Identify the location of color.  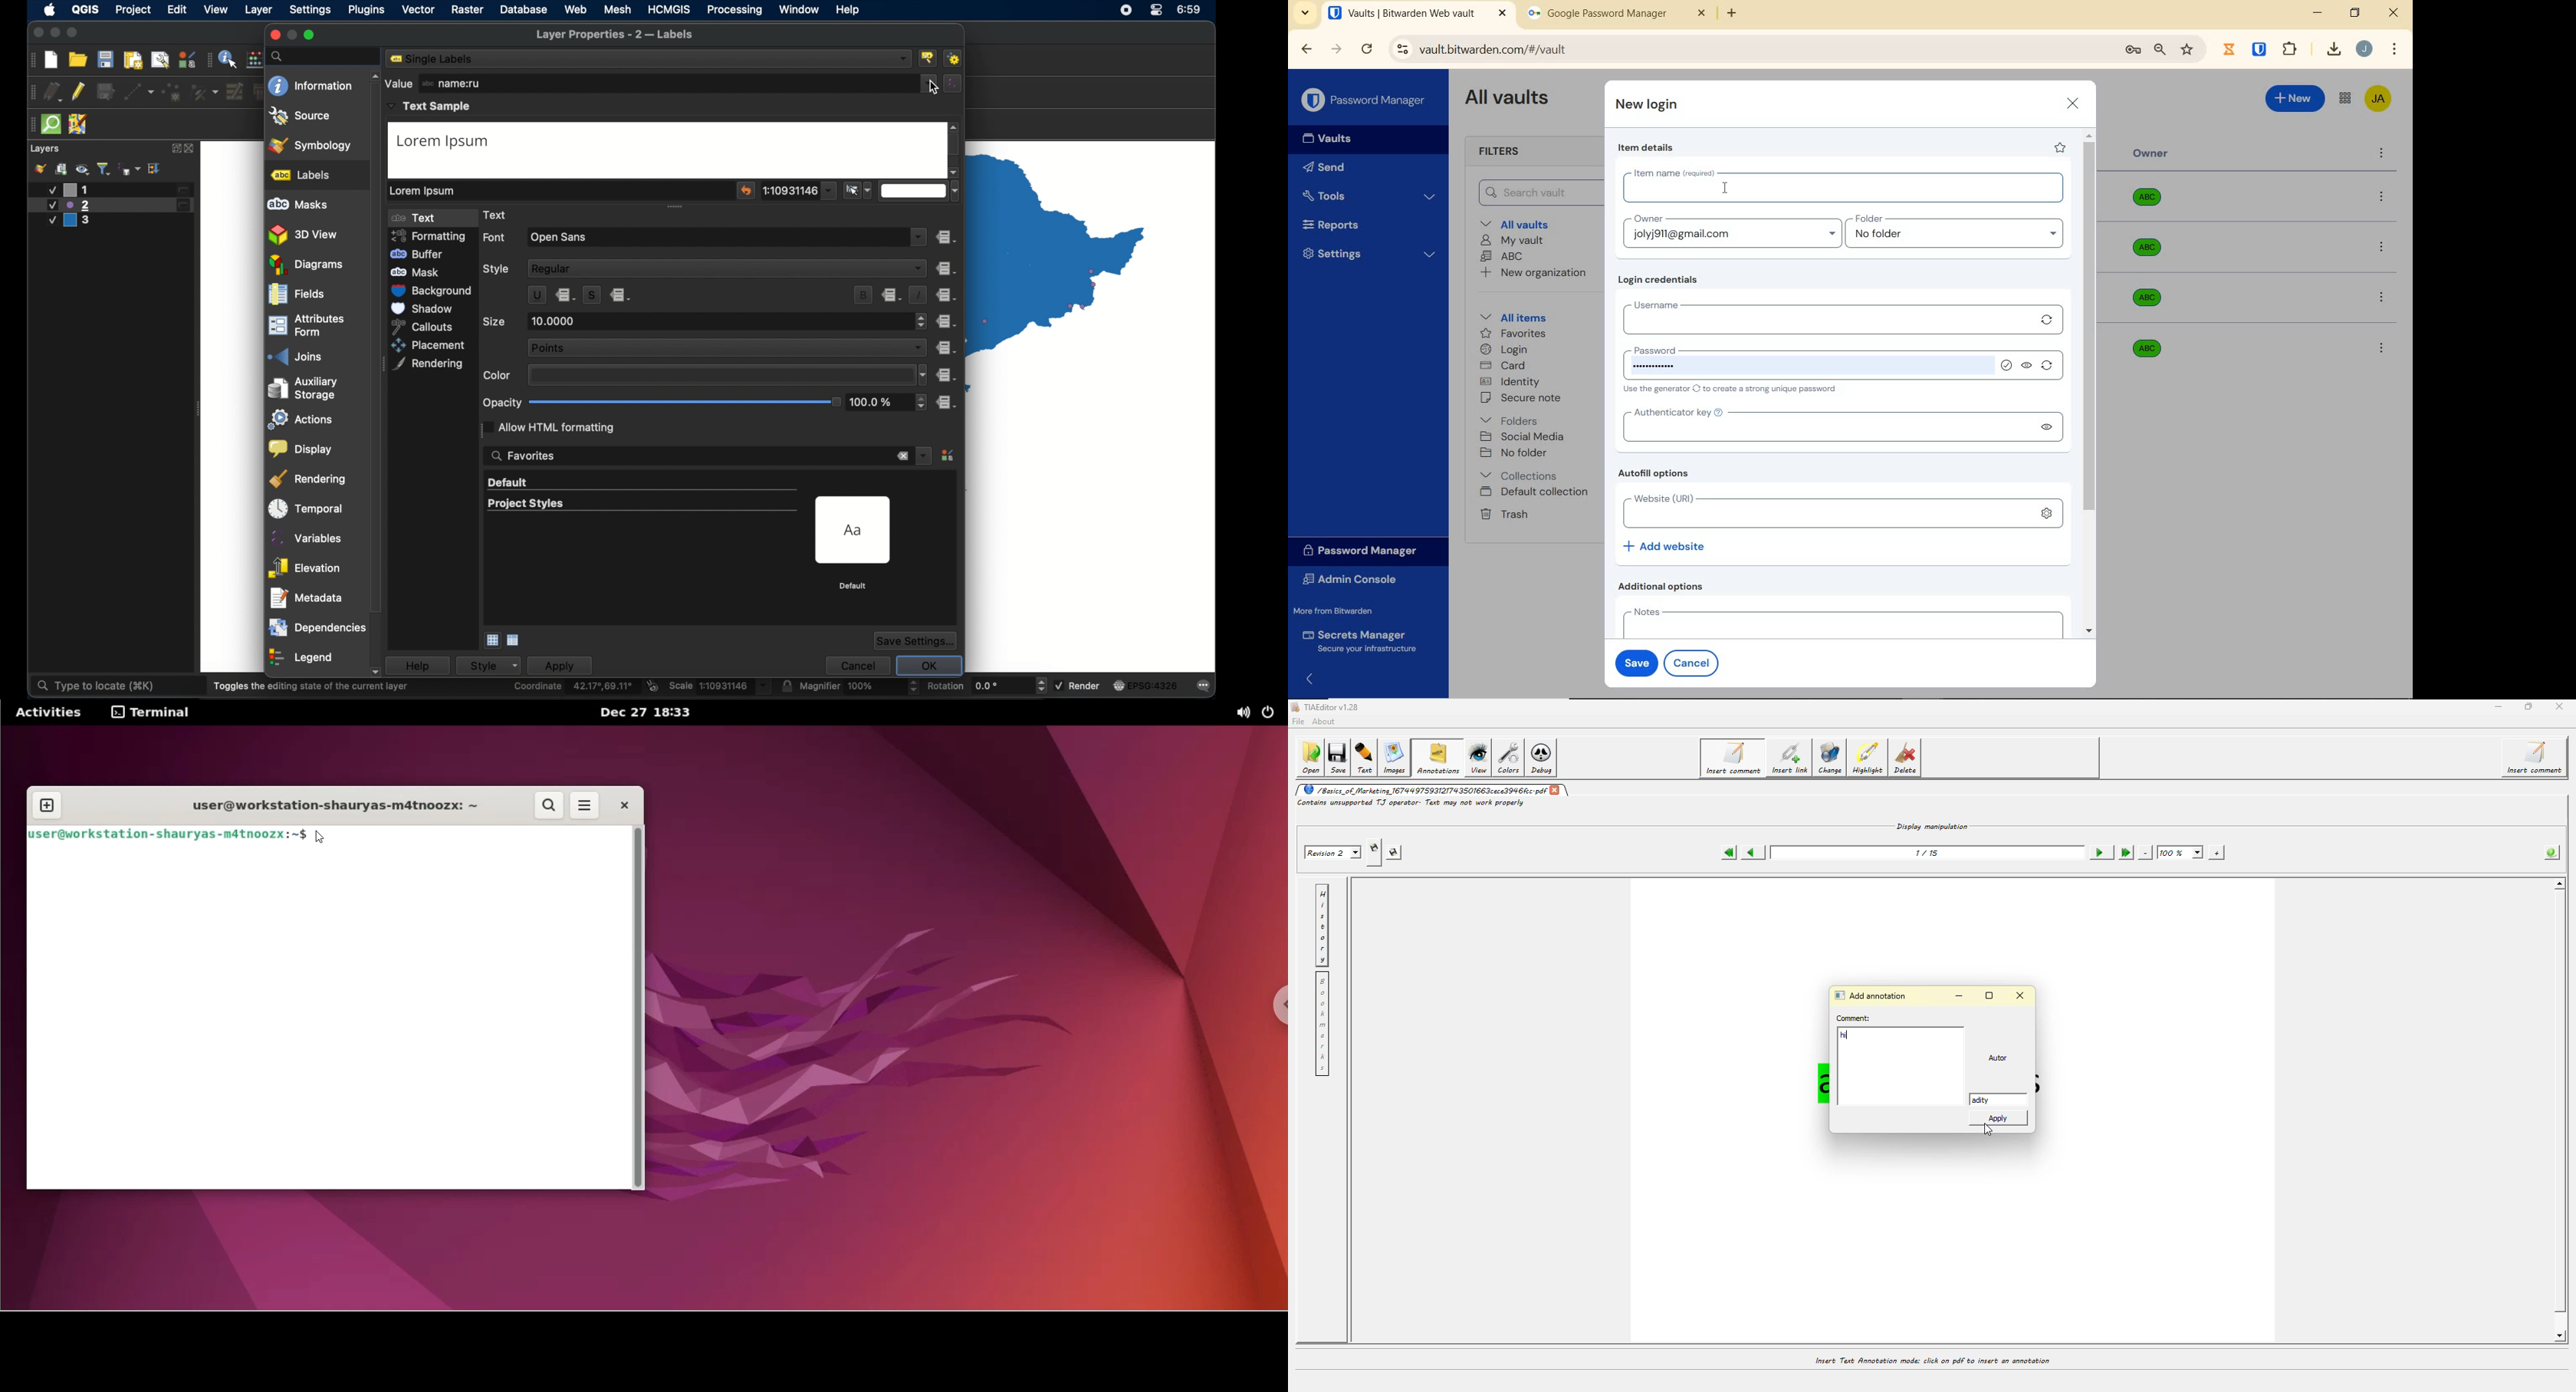
(498, 376).